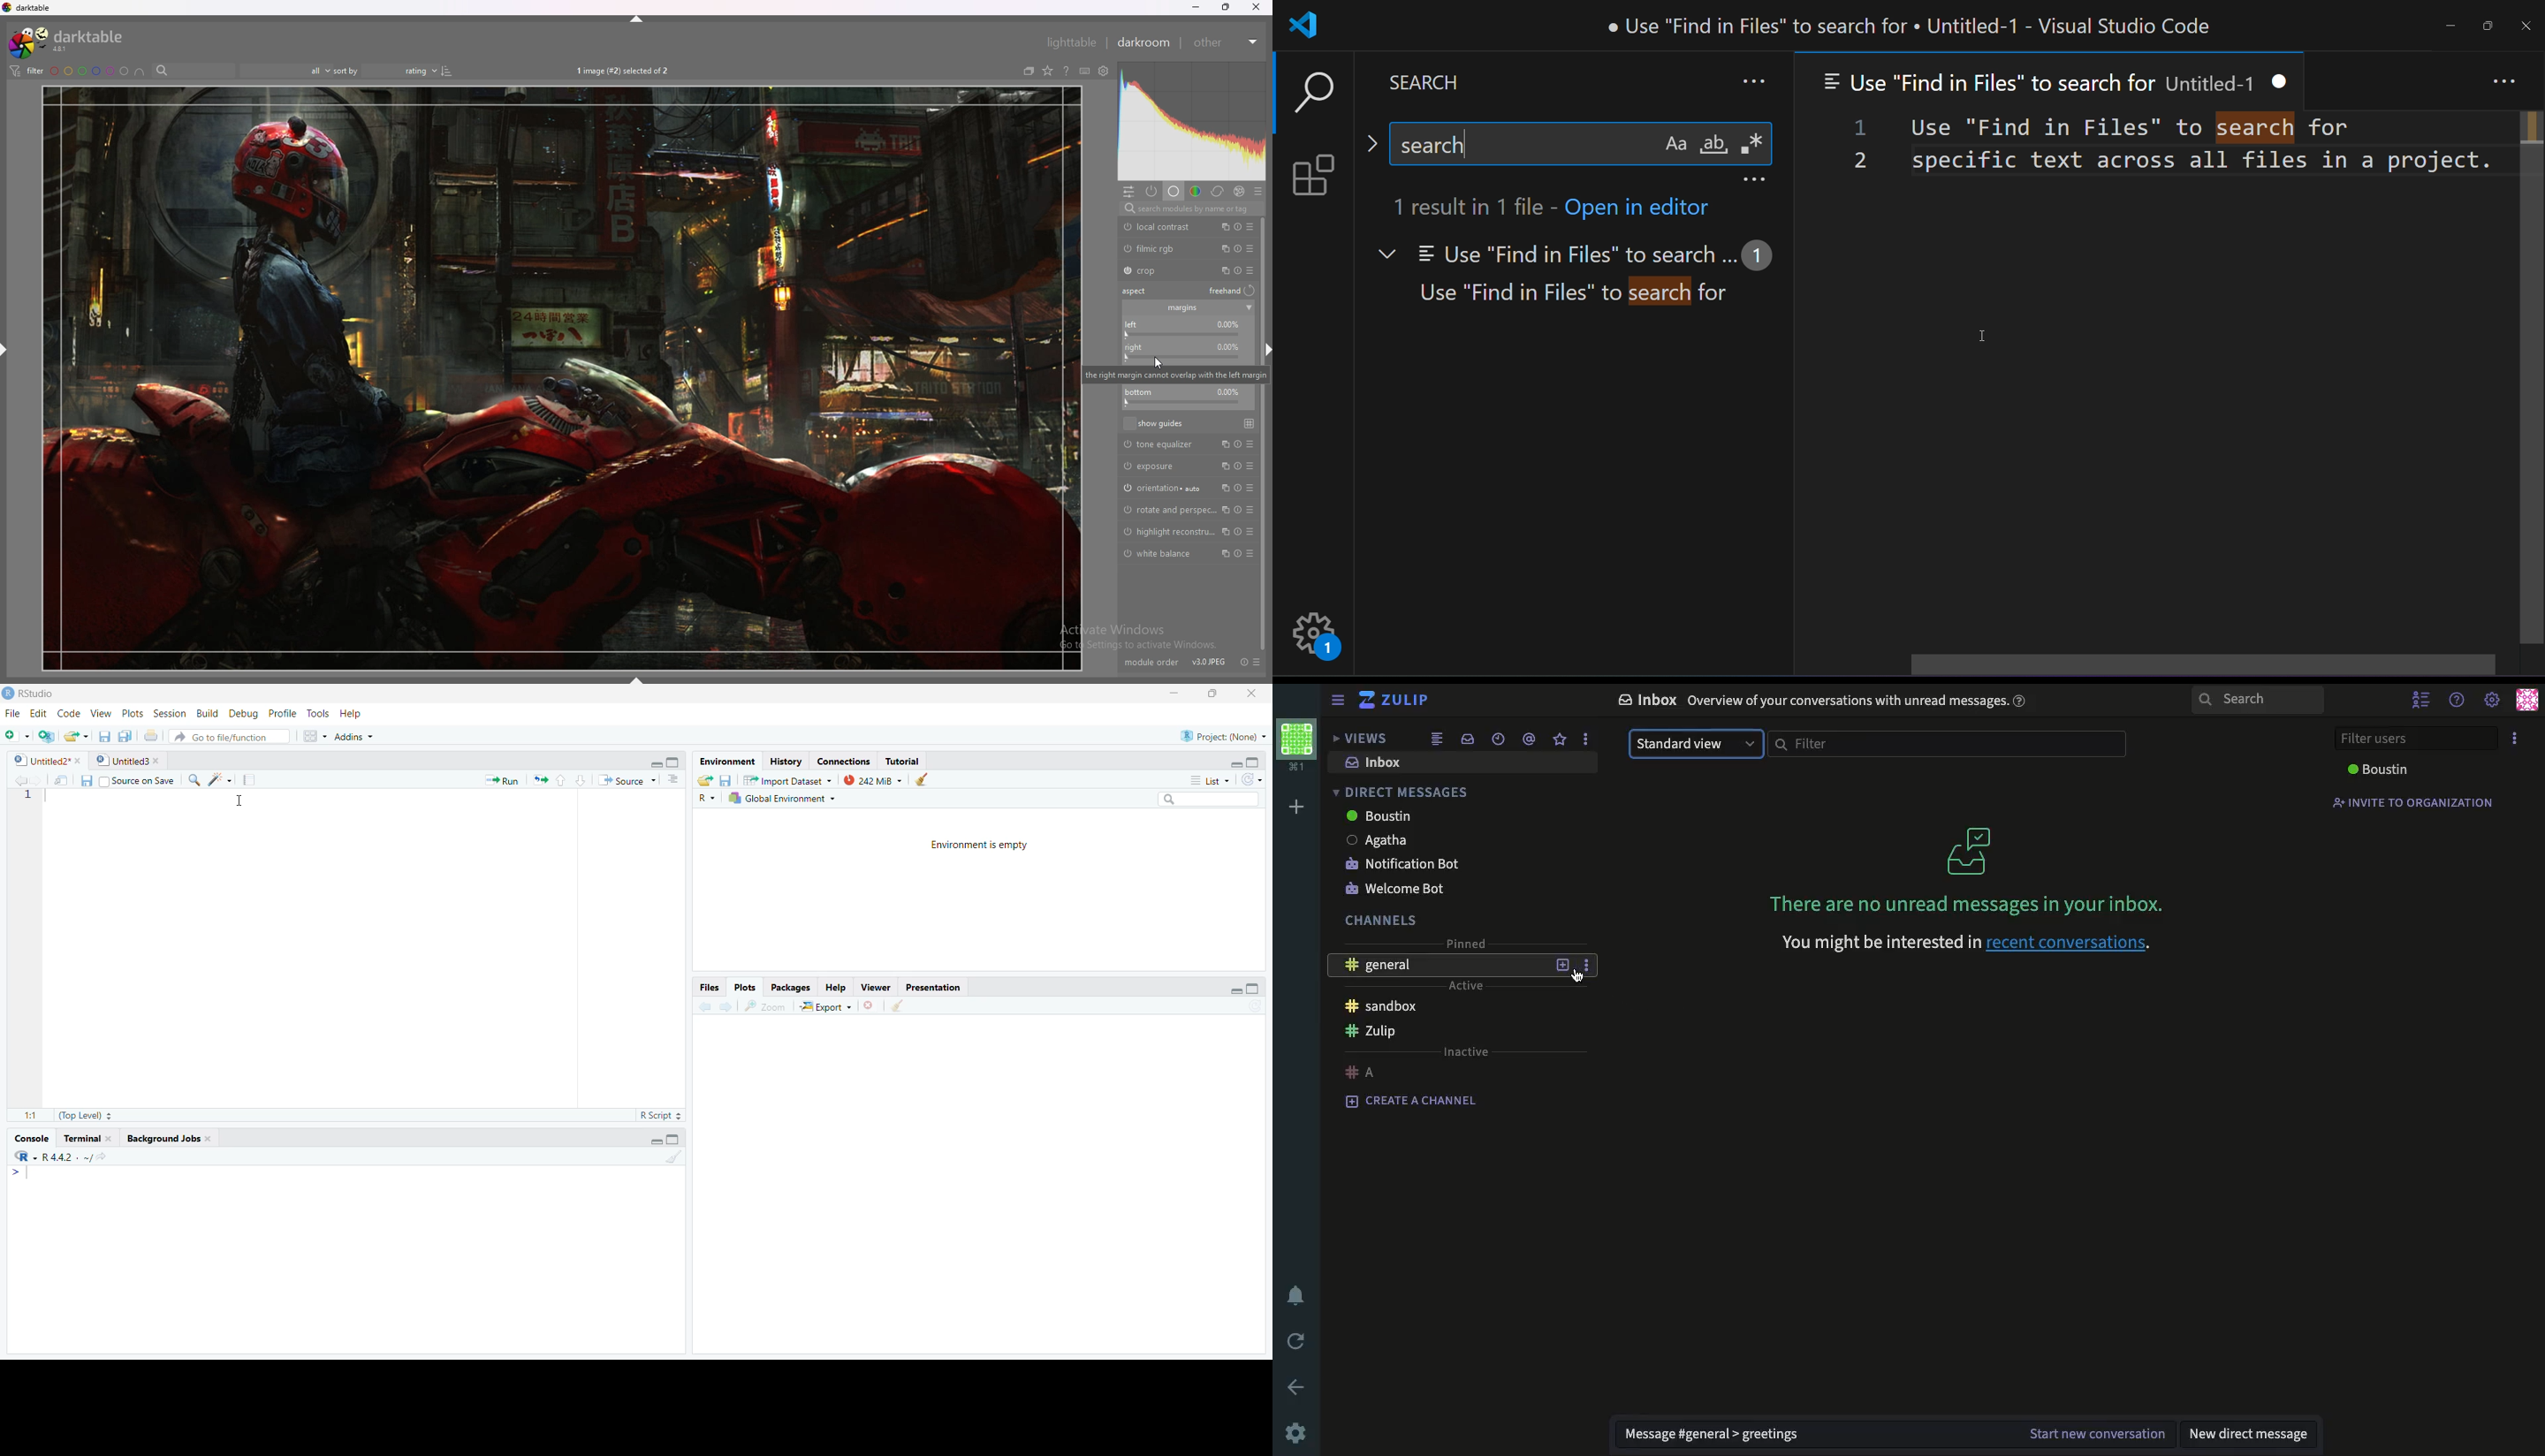  Describe the element at coordinates (705, 779) in the screenshot. I see `Load workspace` at that location.